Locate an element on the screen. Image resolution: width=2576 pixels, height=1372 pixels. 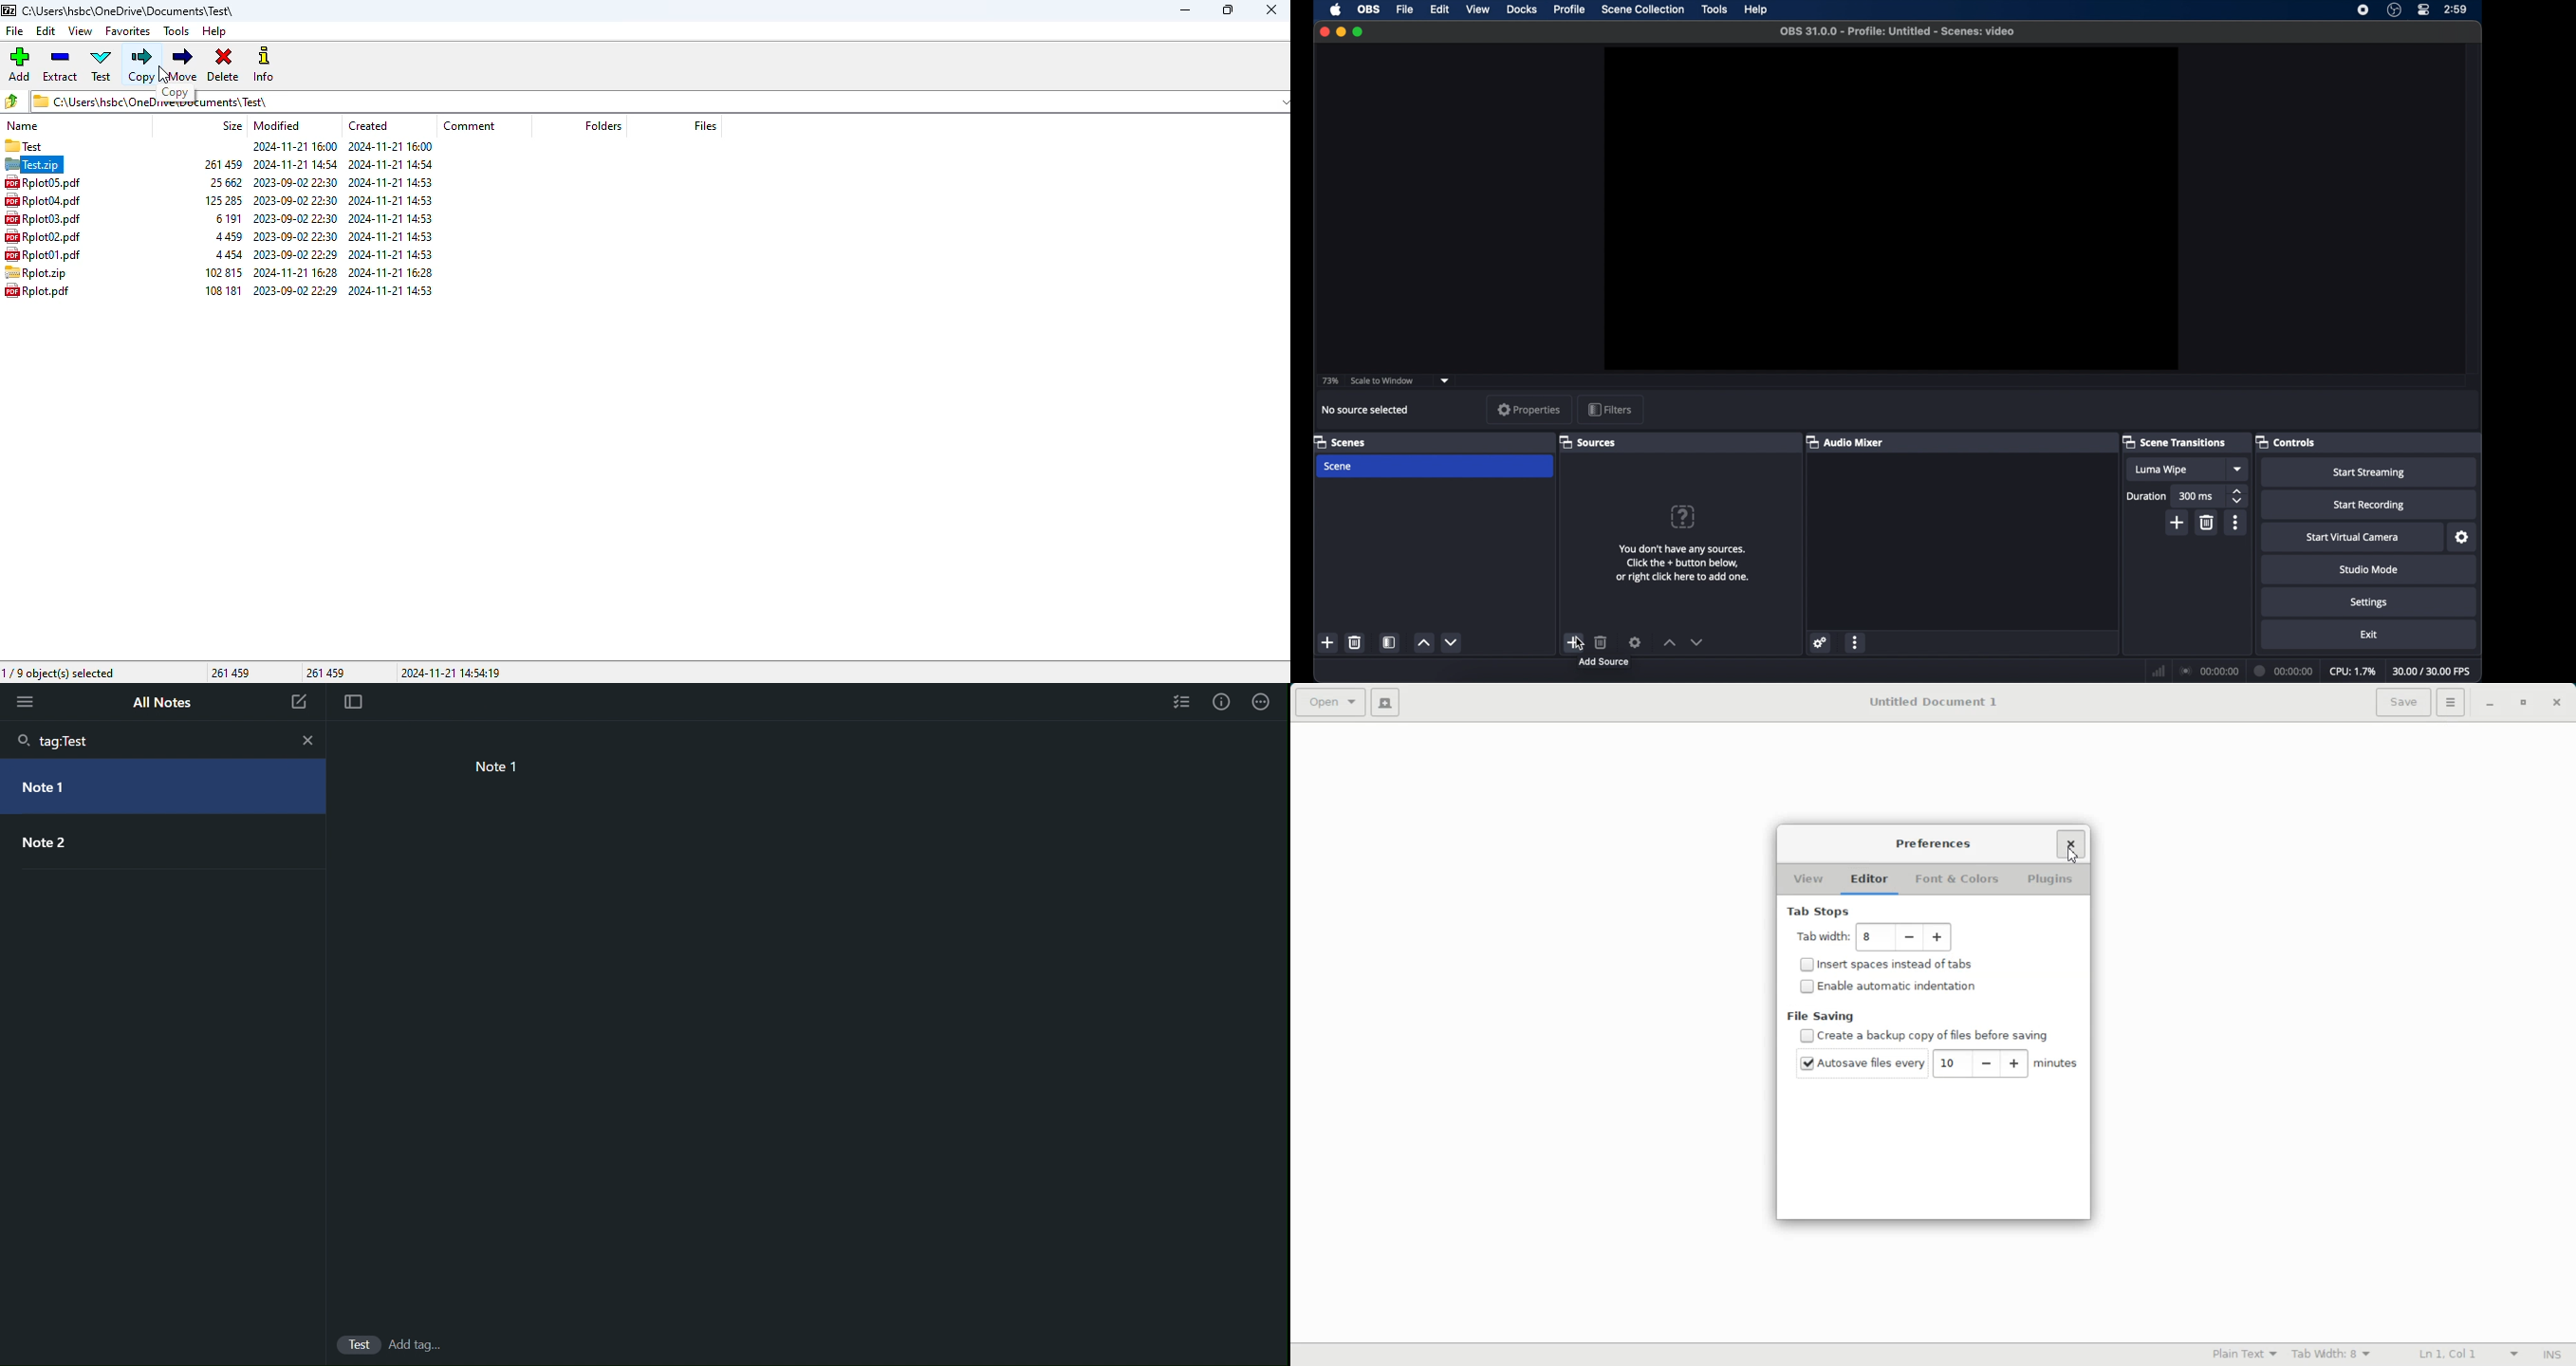
close is located at coordinates (1271, 9).